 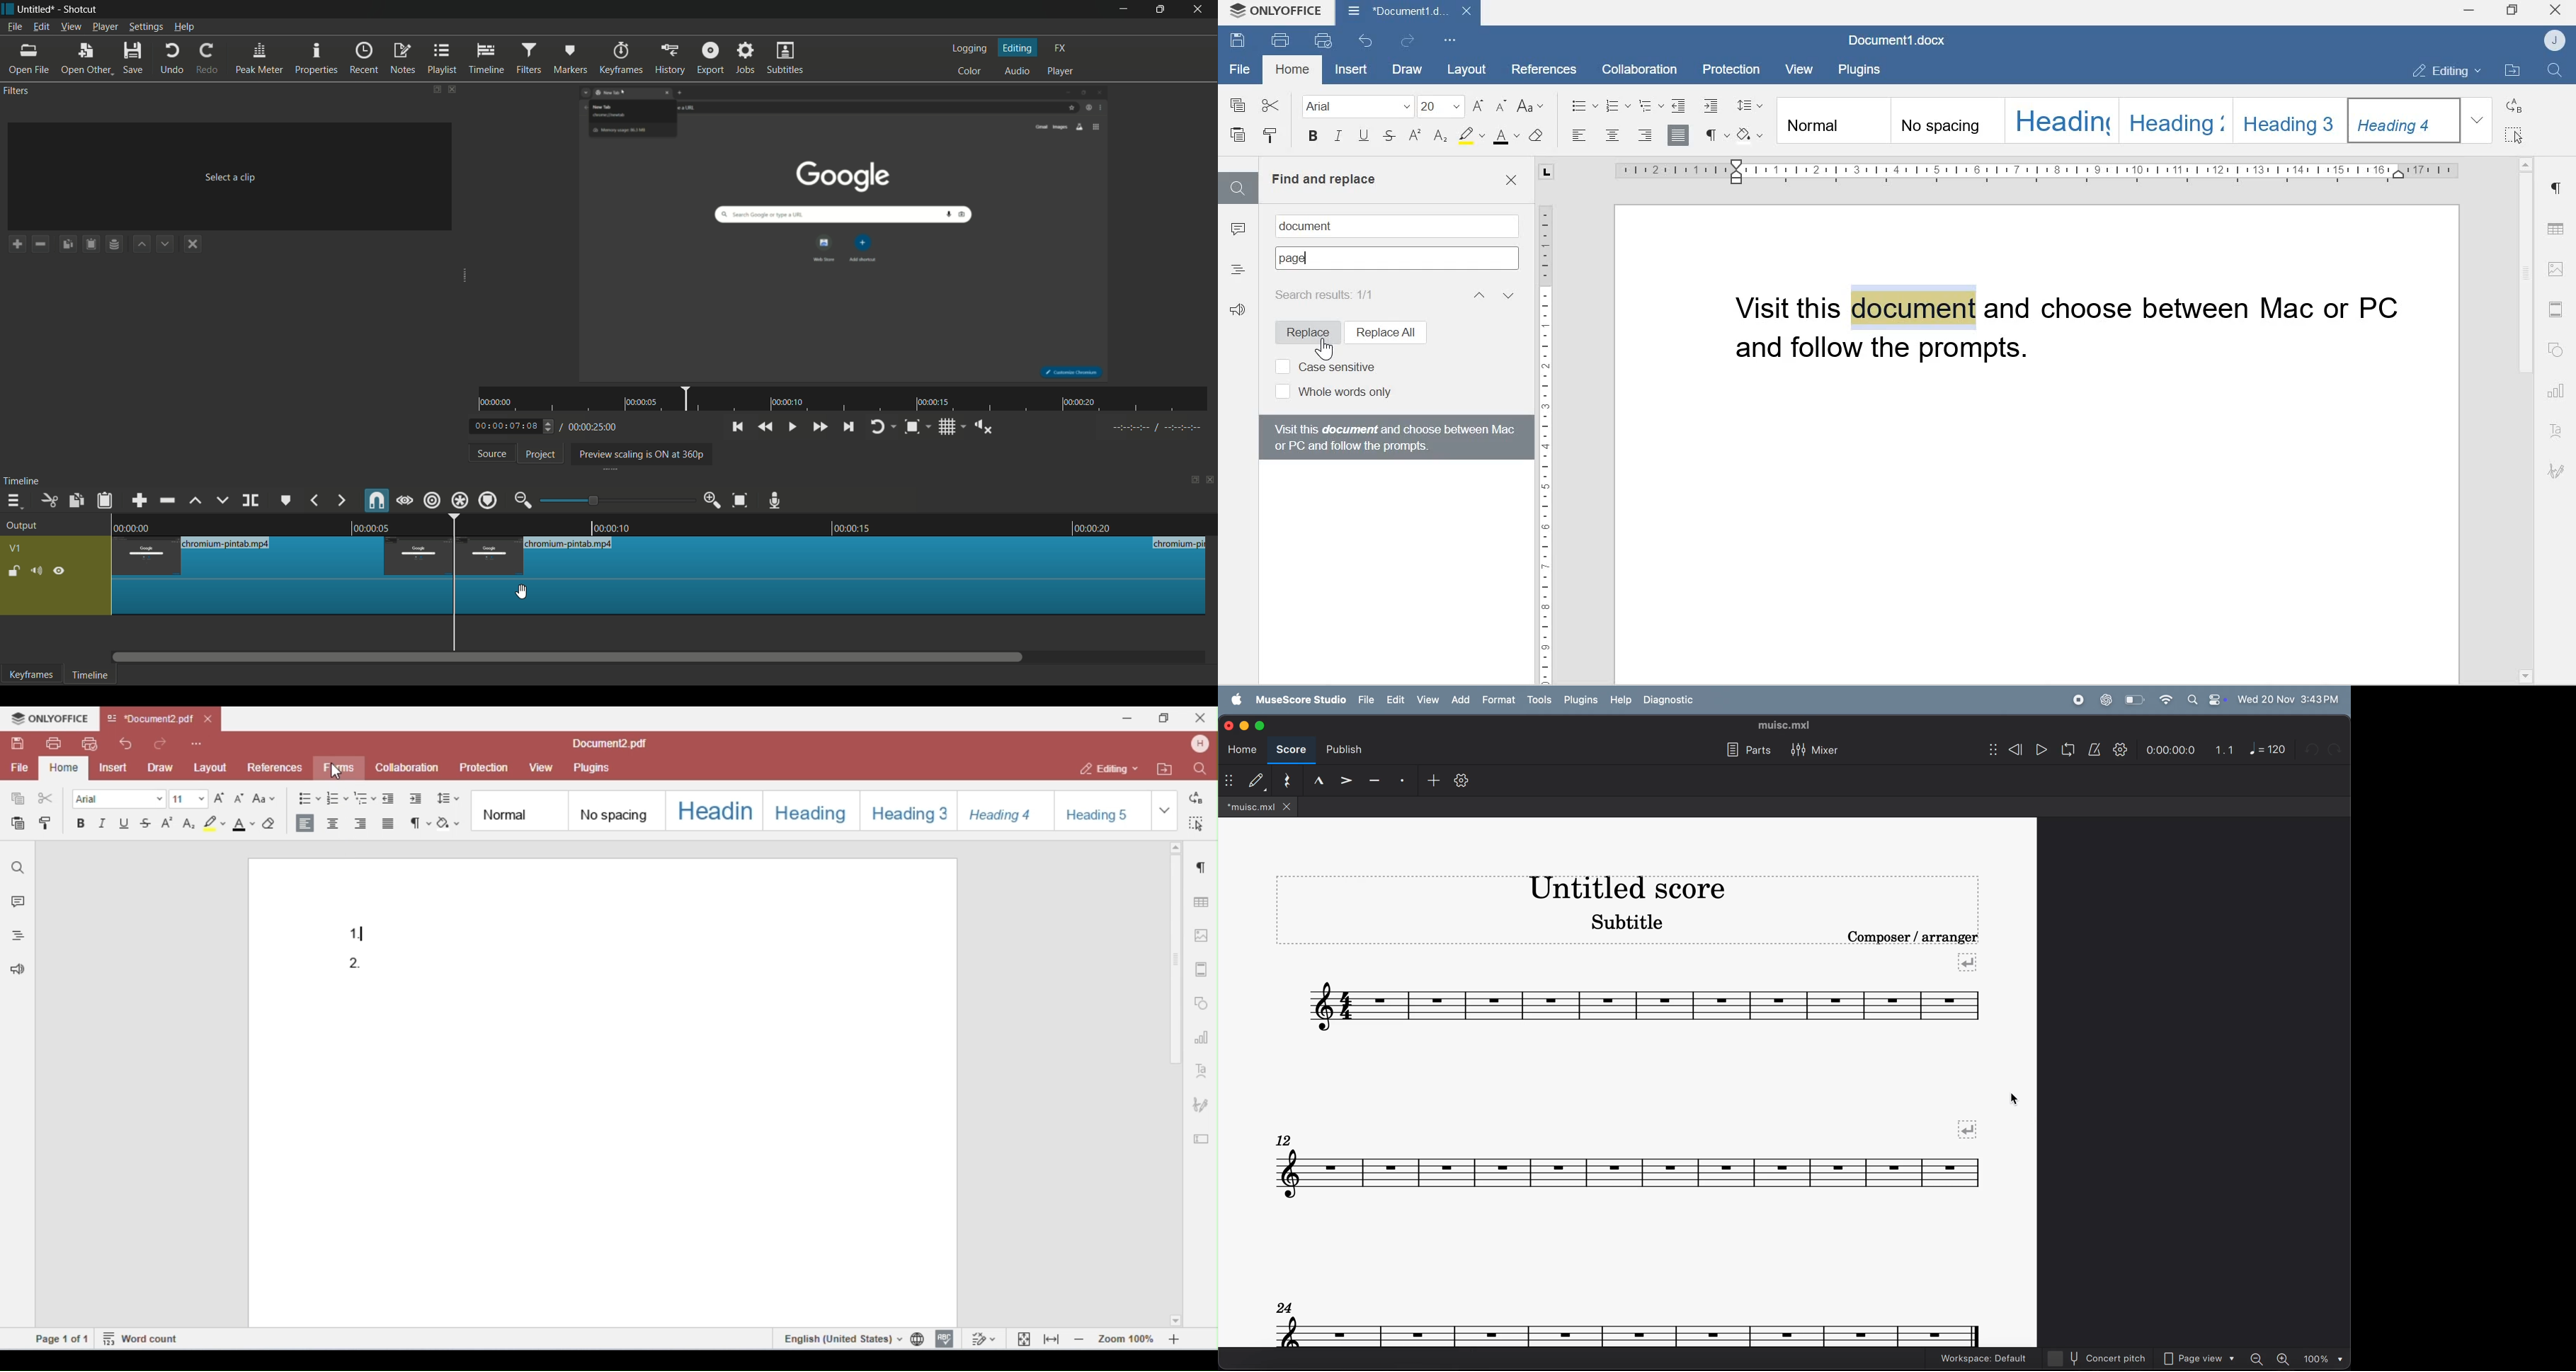 I want to click on row add, so click(x=1969, y=963).